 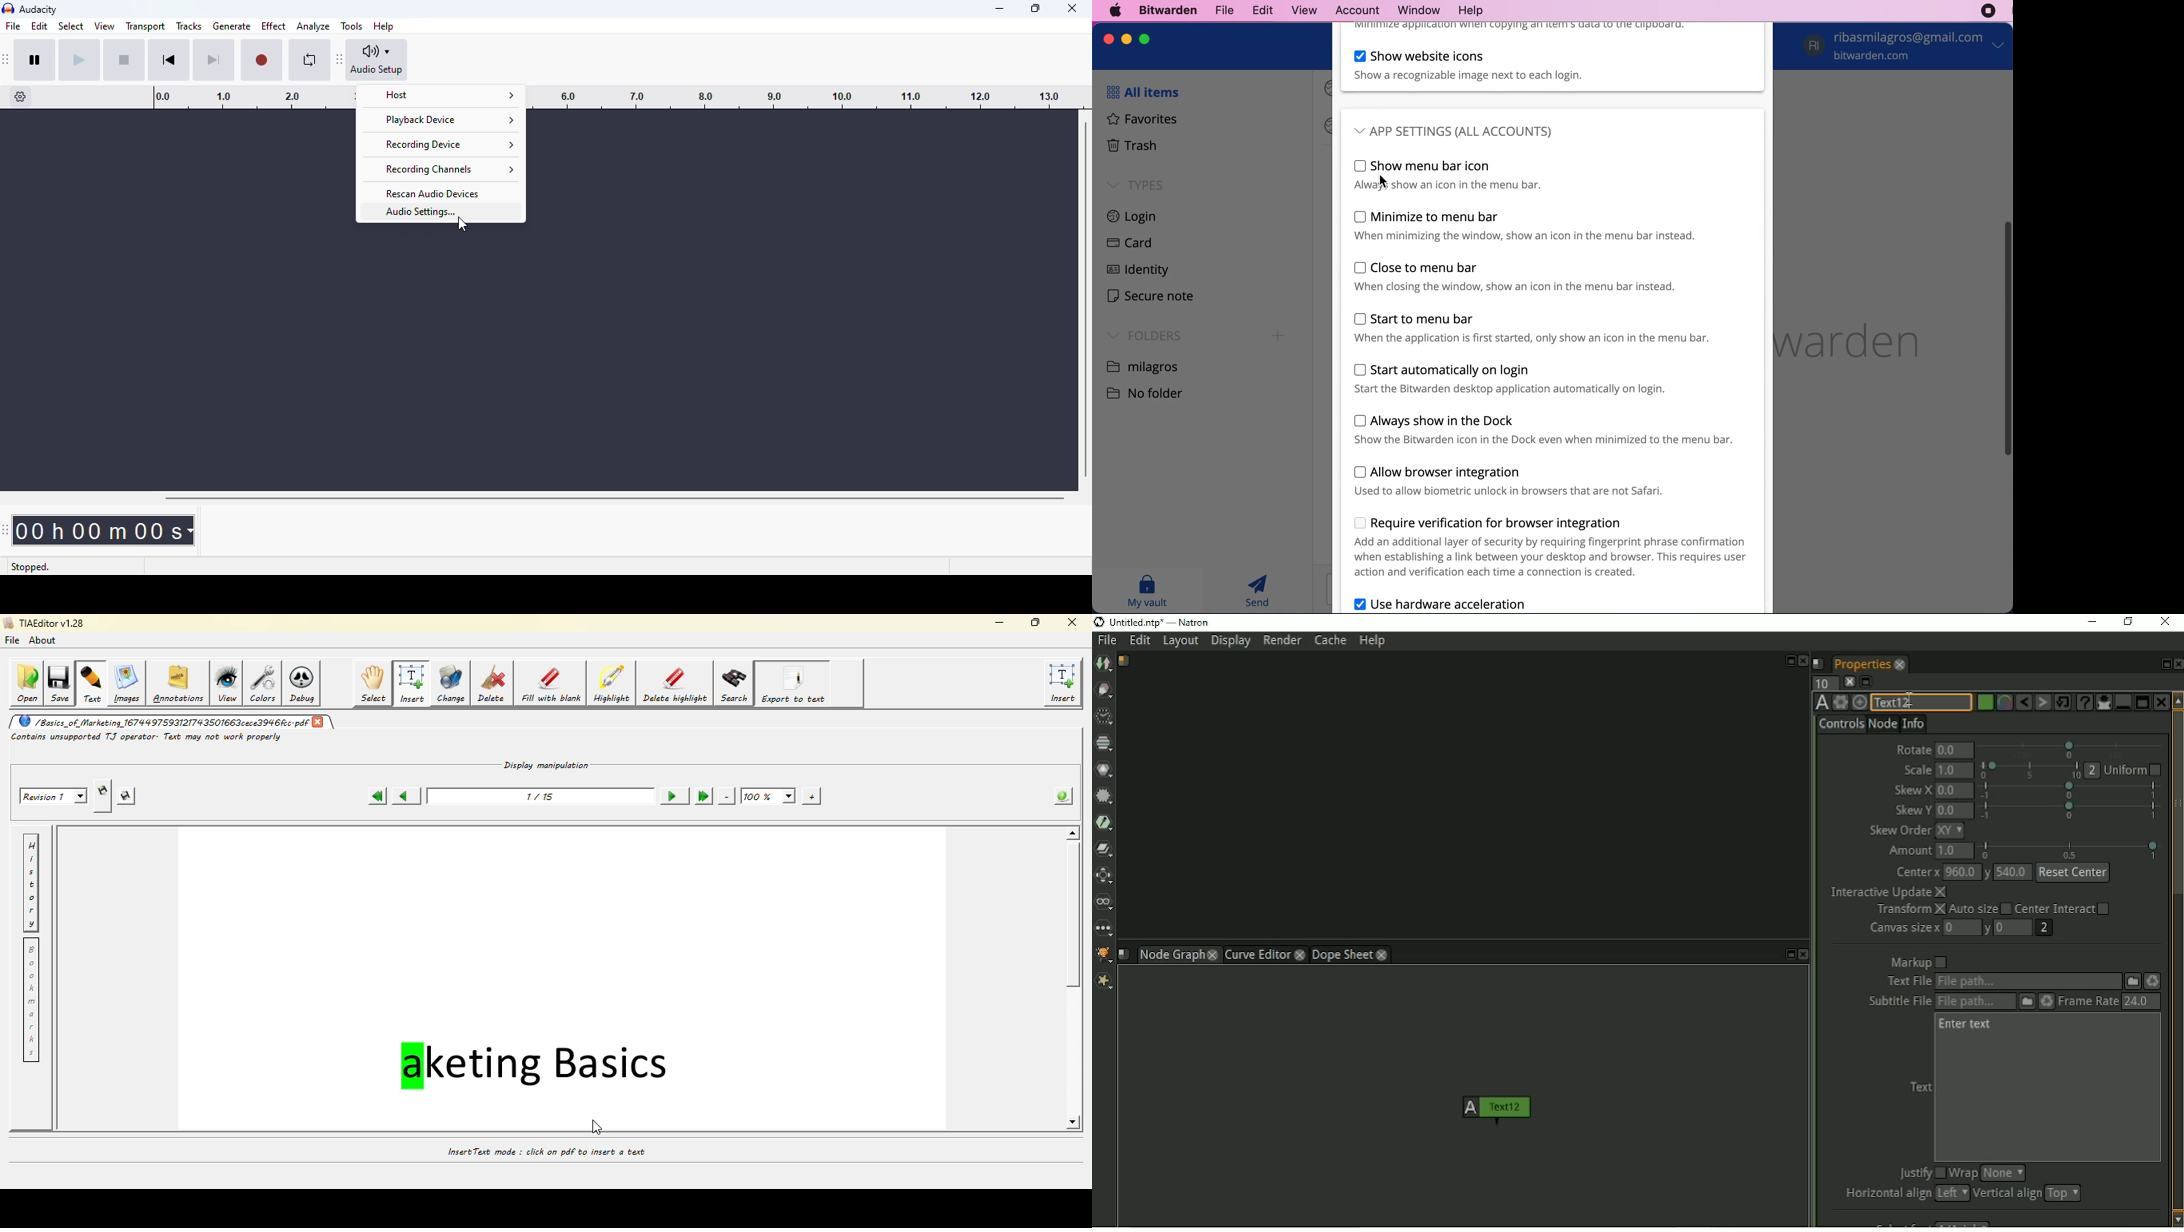 I want to click on host, so click(x=440, y=95).